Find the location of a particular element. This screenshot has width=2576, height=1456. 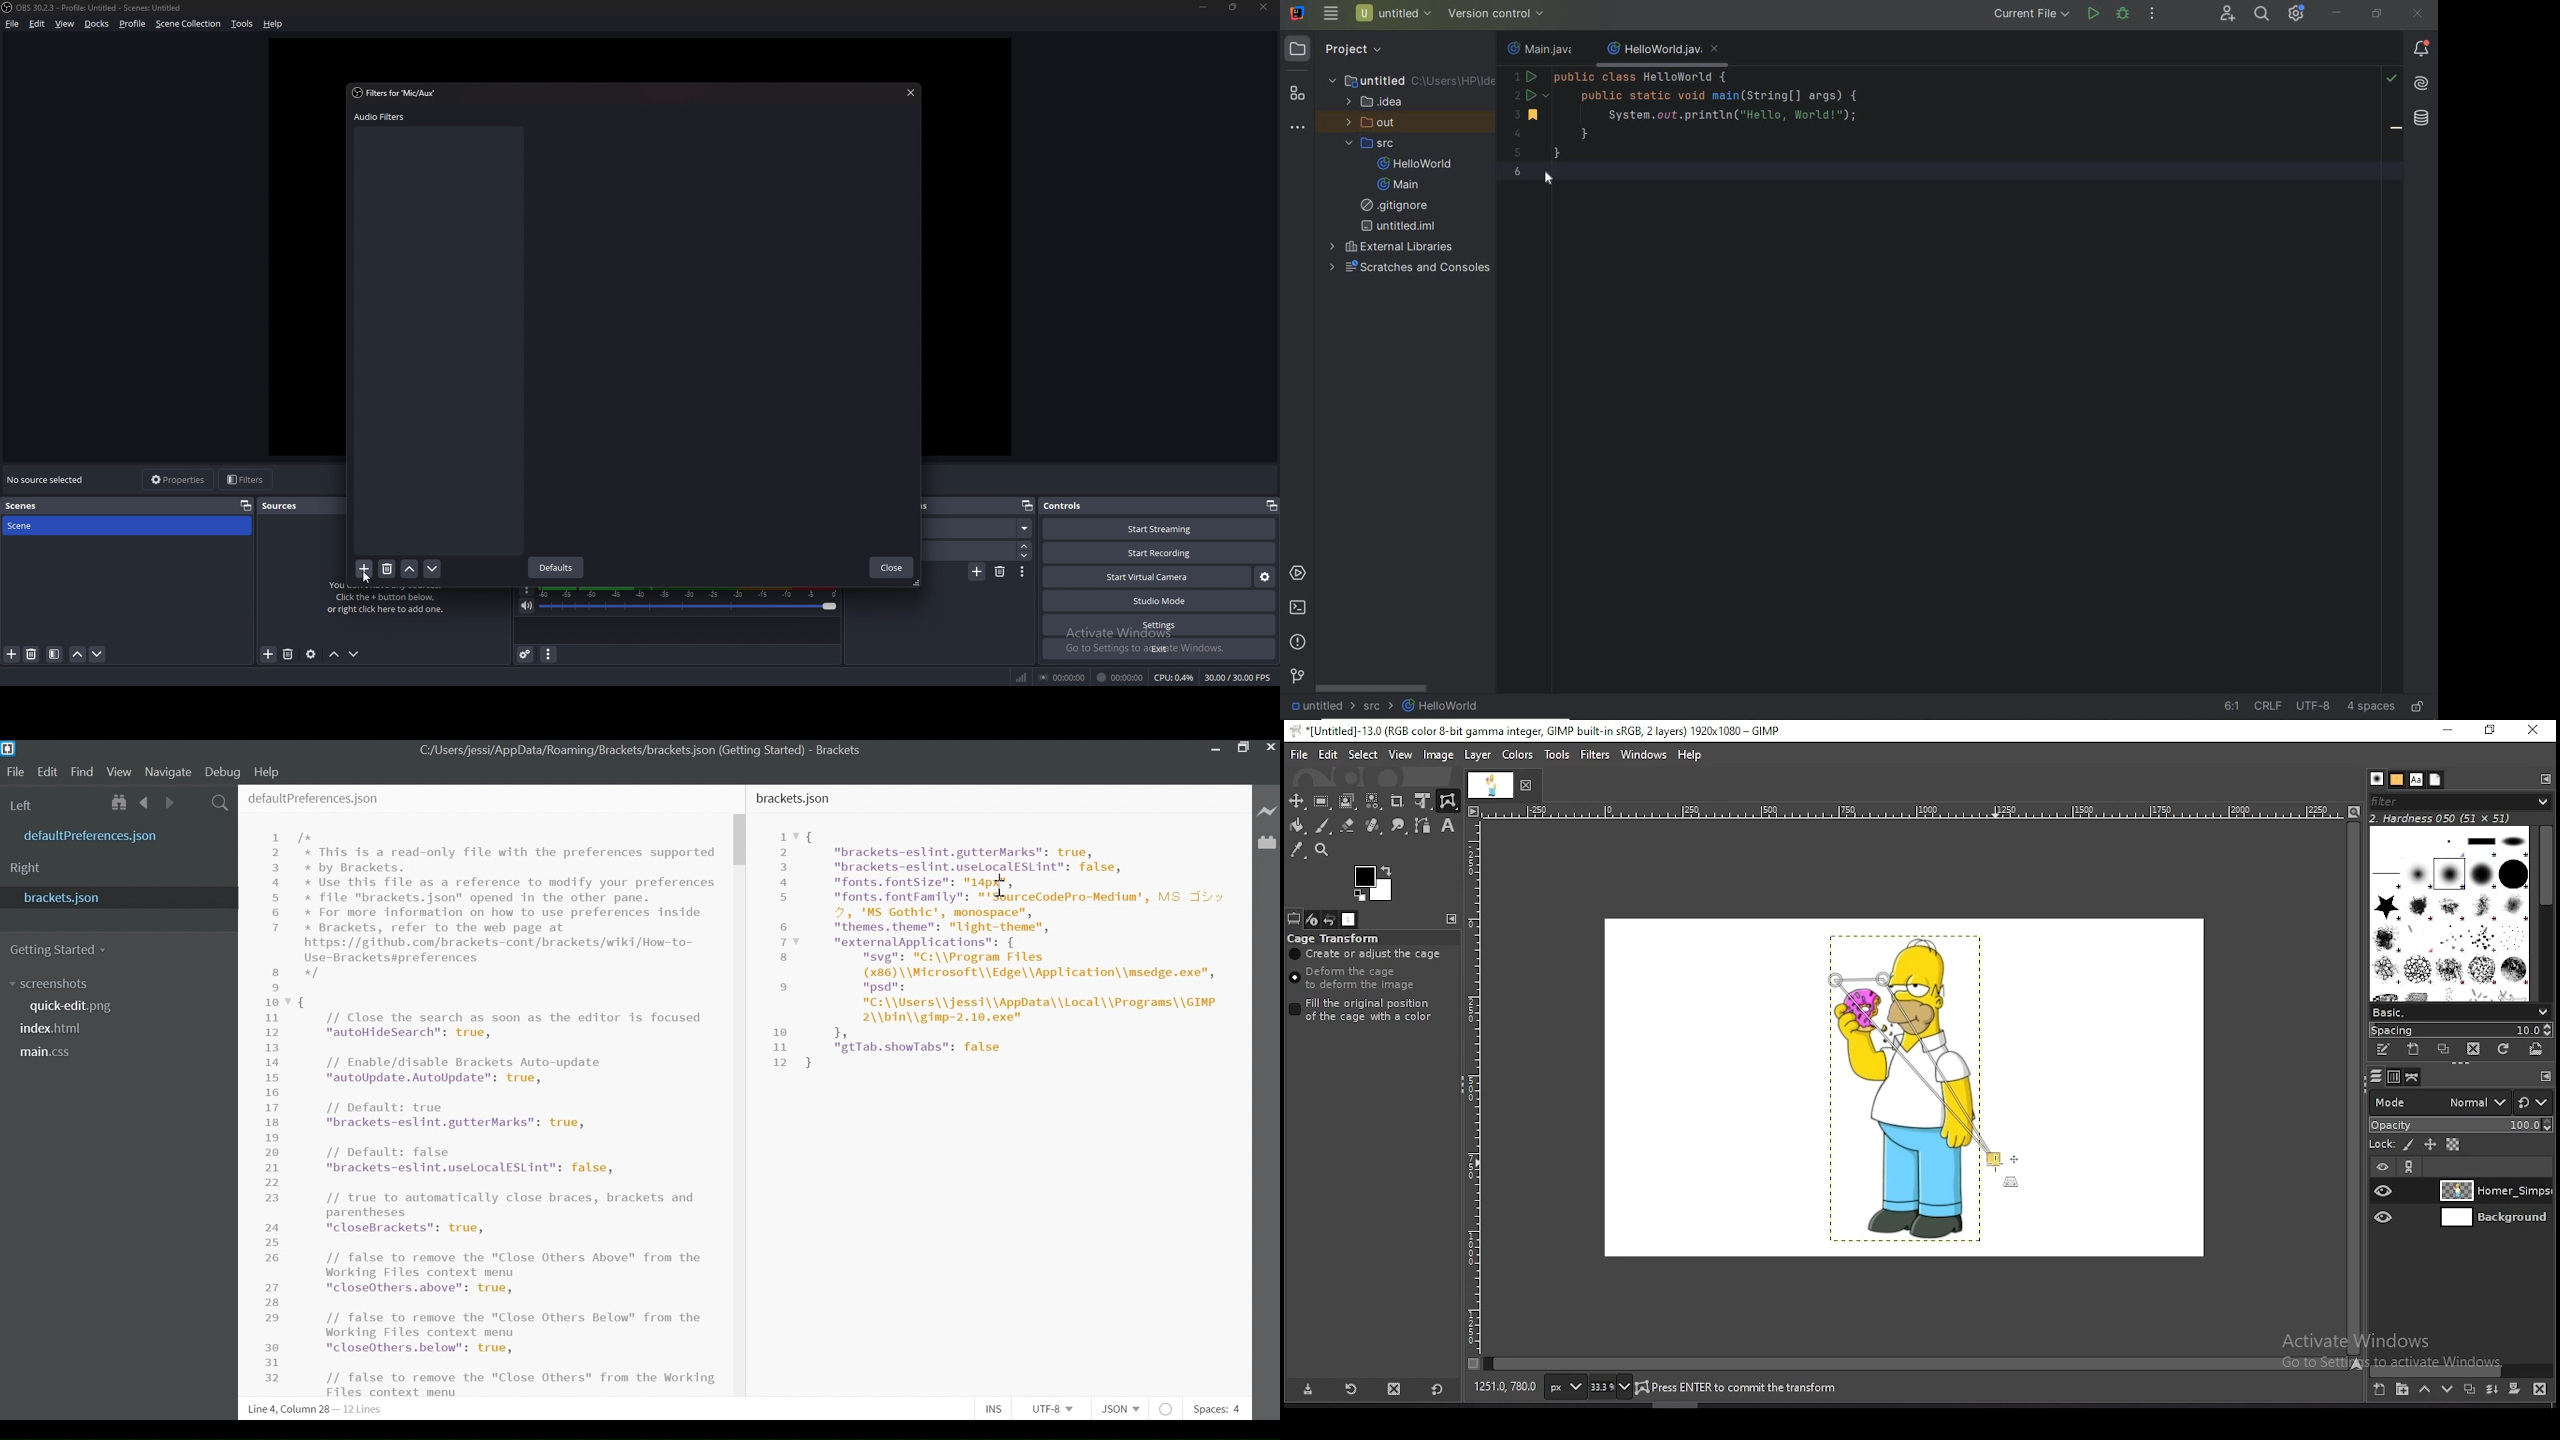

remove transition is located at coordinates (1001, 574).